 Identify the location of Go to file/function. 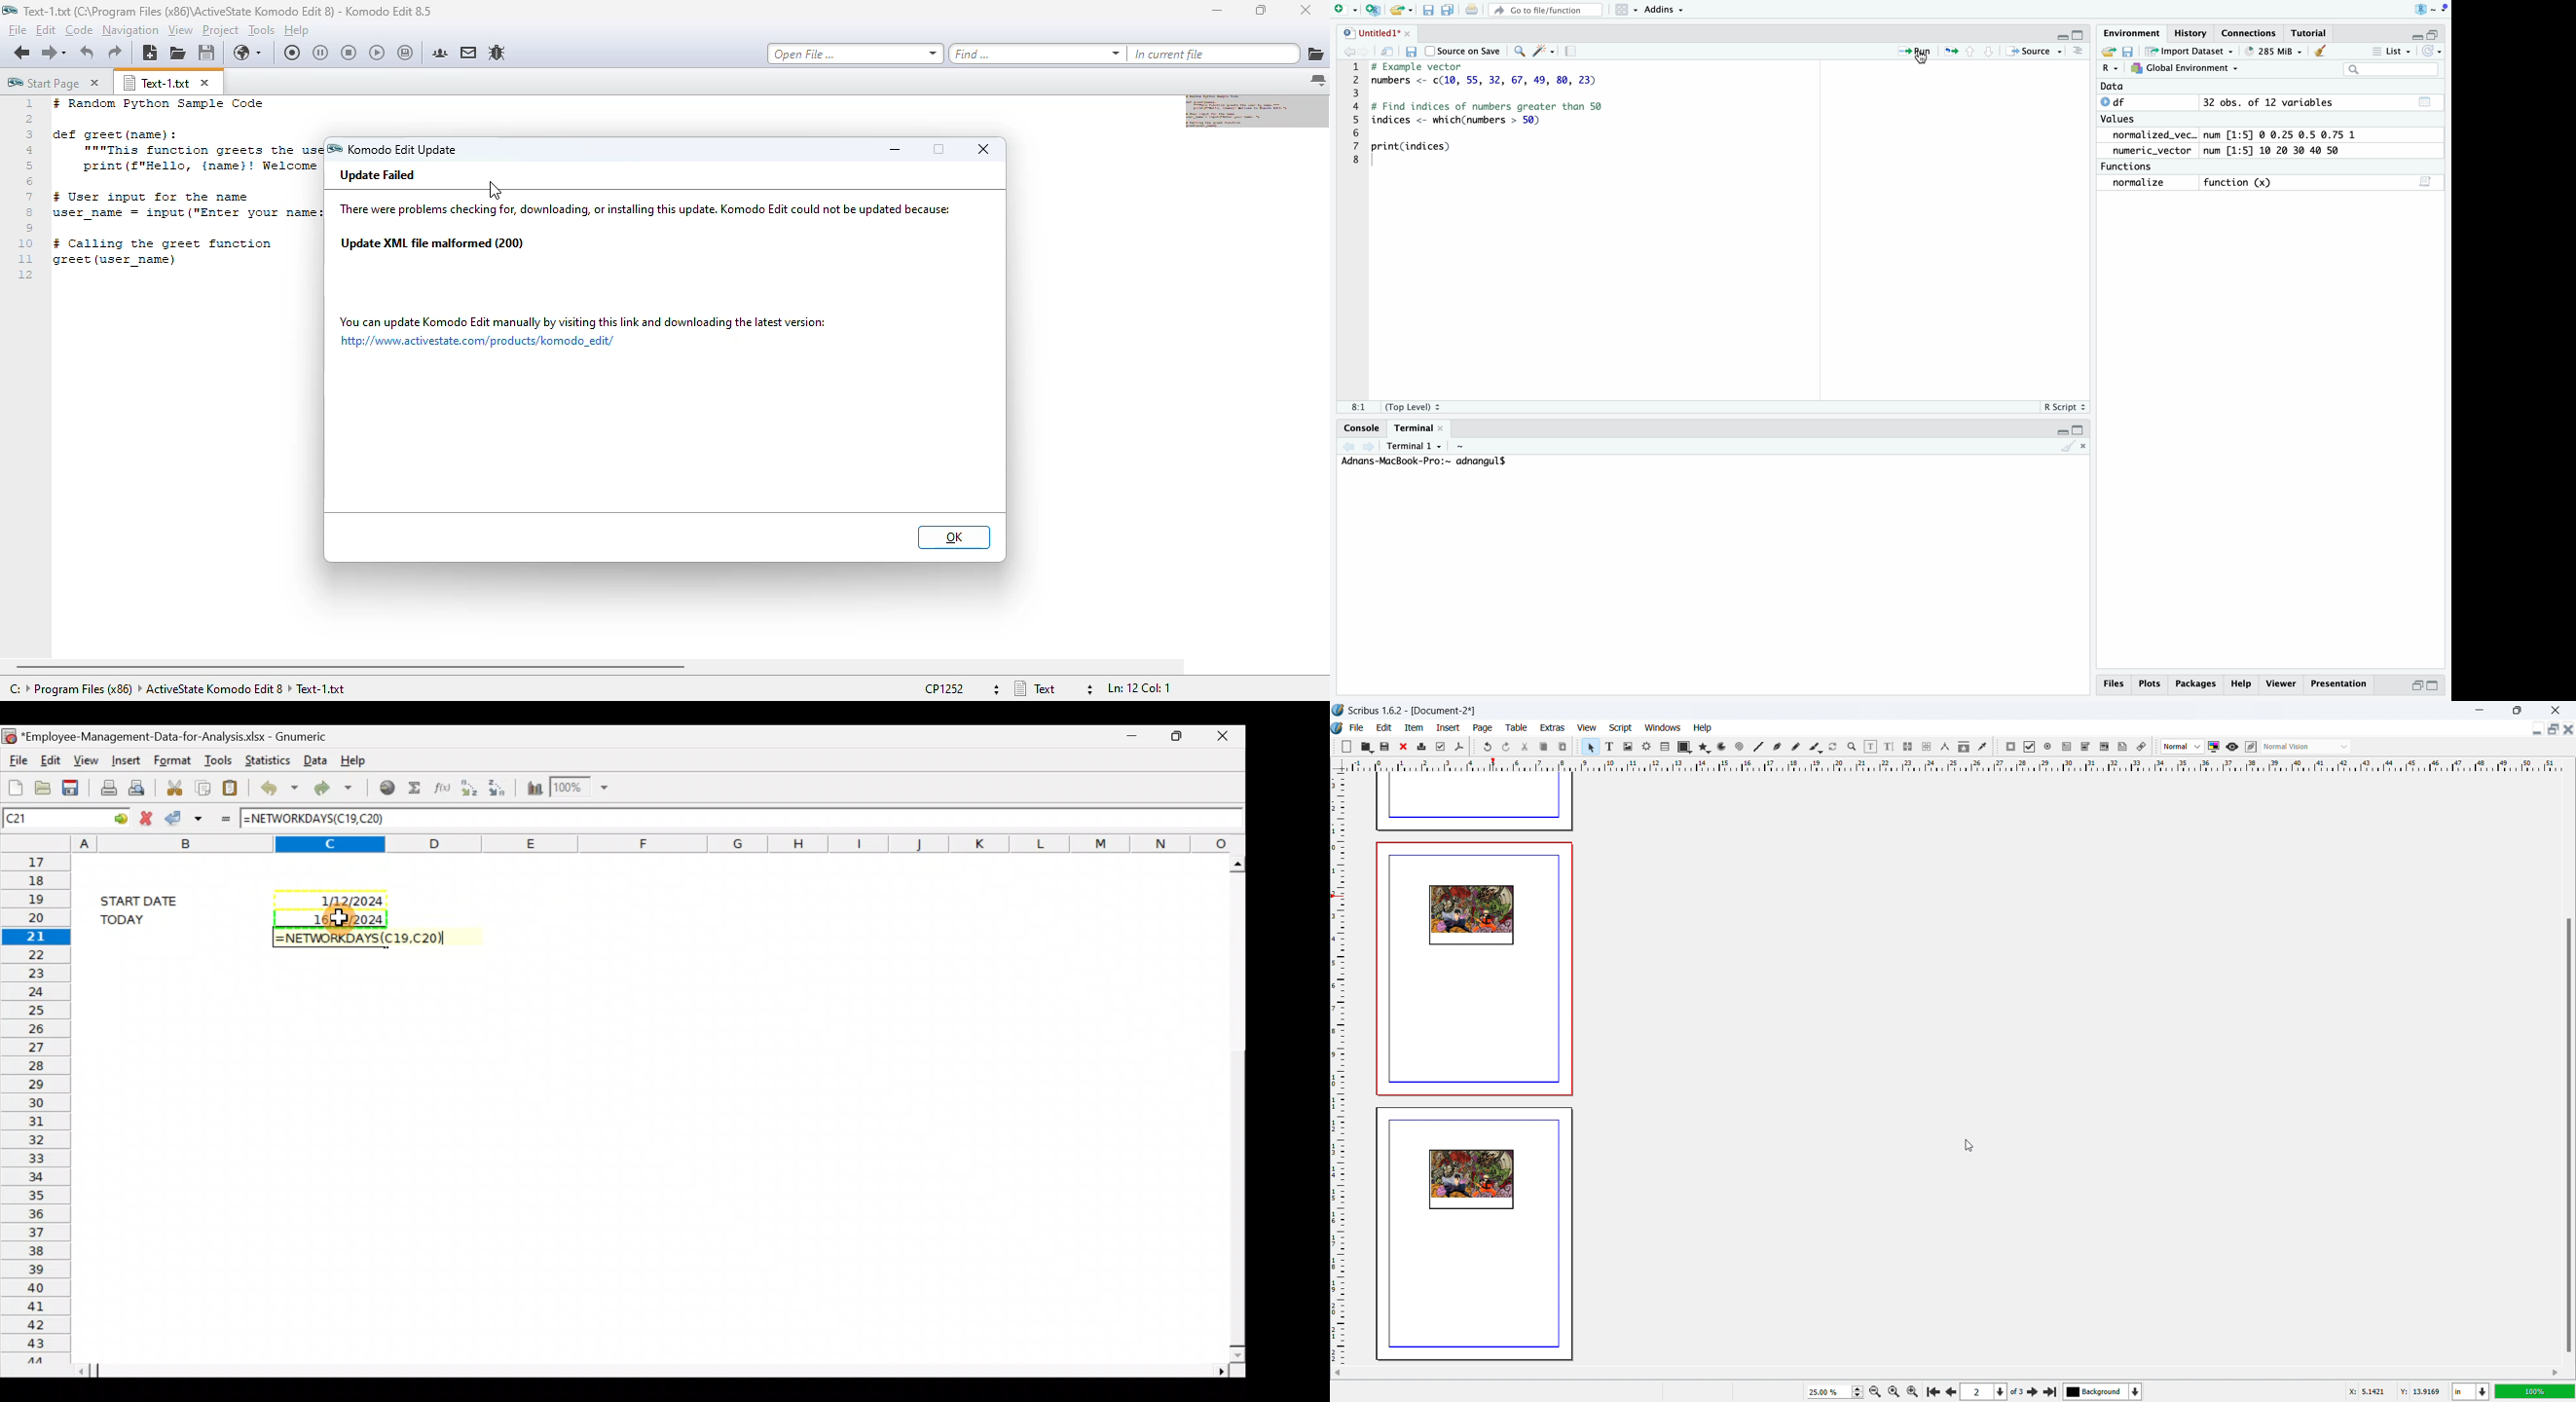
(1544, 11).